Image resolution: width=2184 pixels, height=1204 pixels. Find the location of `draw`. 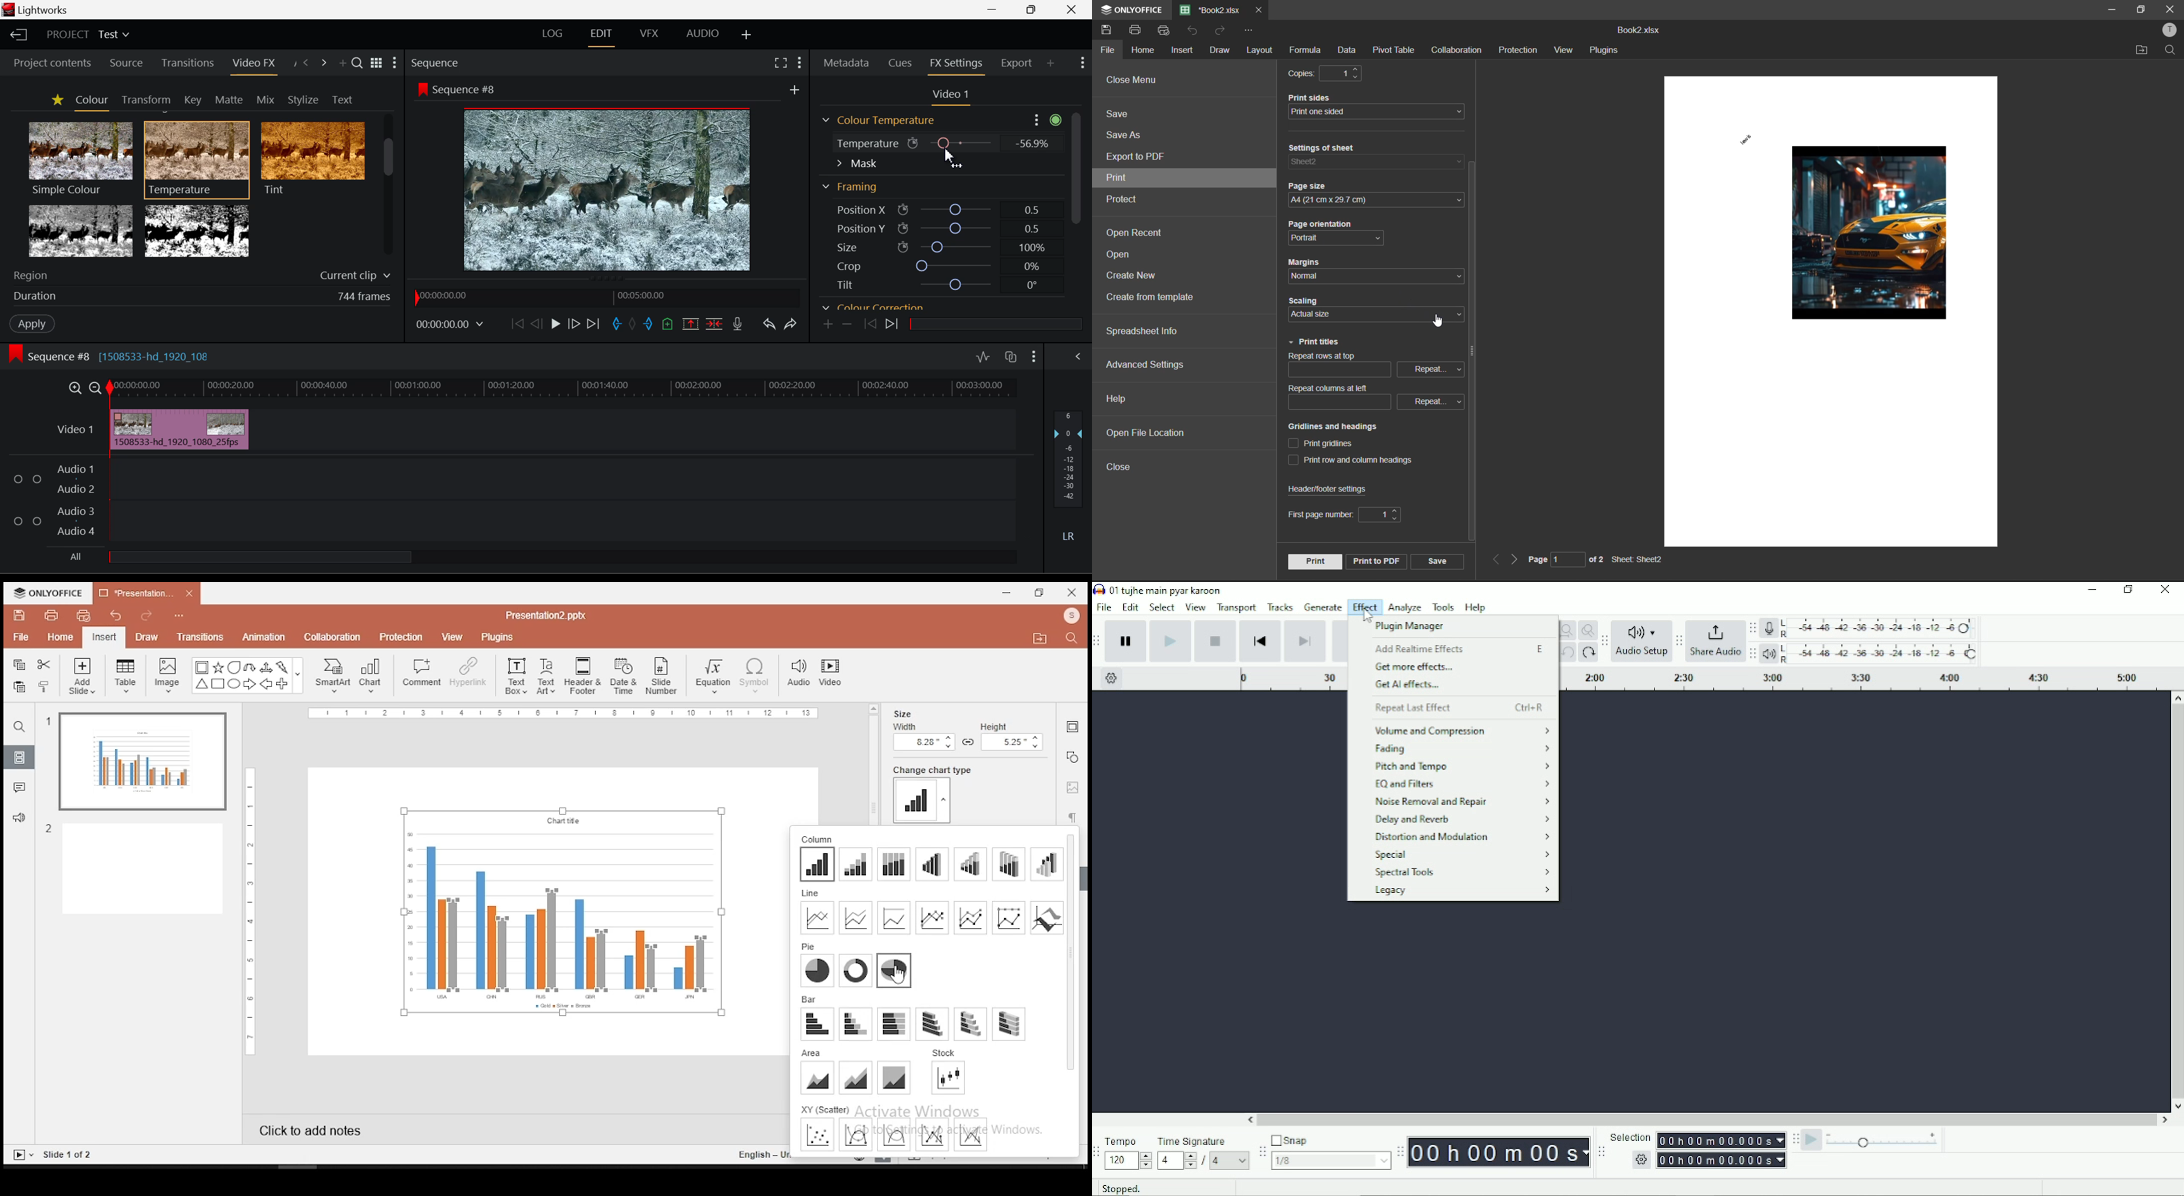

draw is located at coordinates (147, 637).